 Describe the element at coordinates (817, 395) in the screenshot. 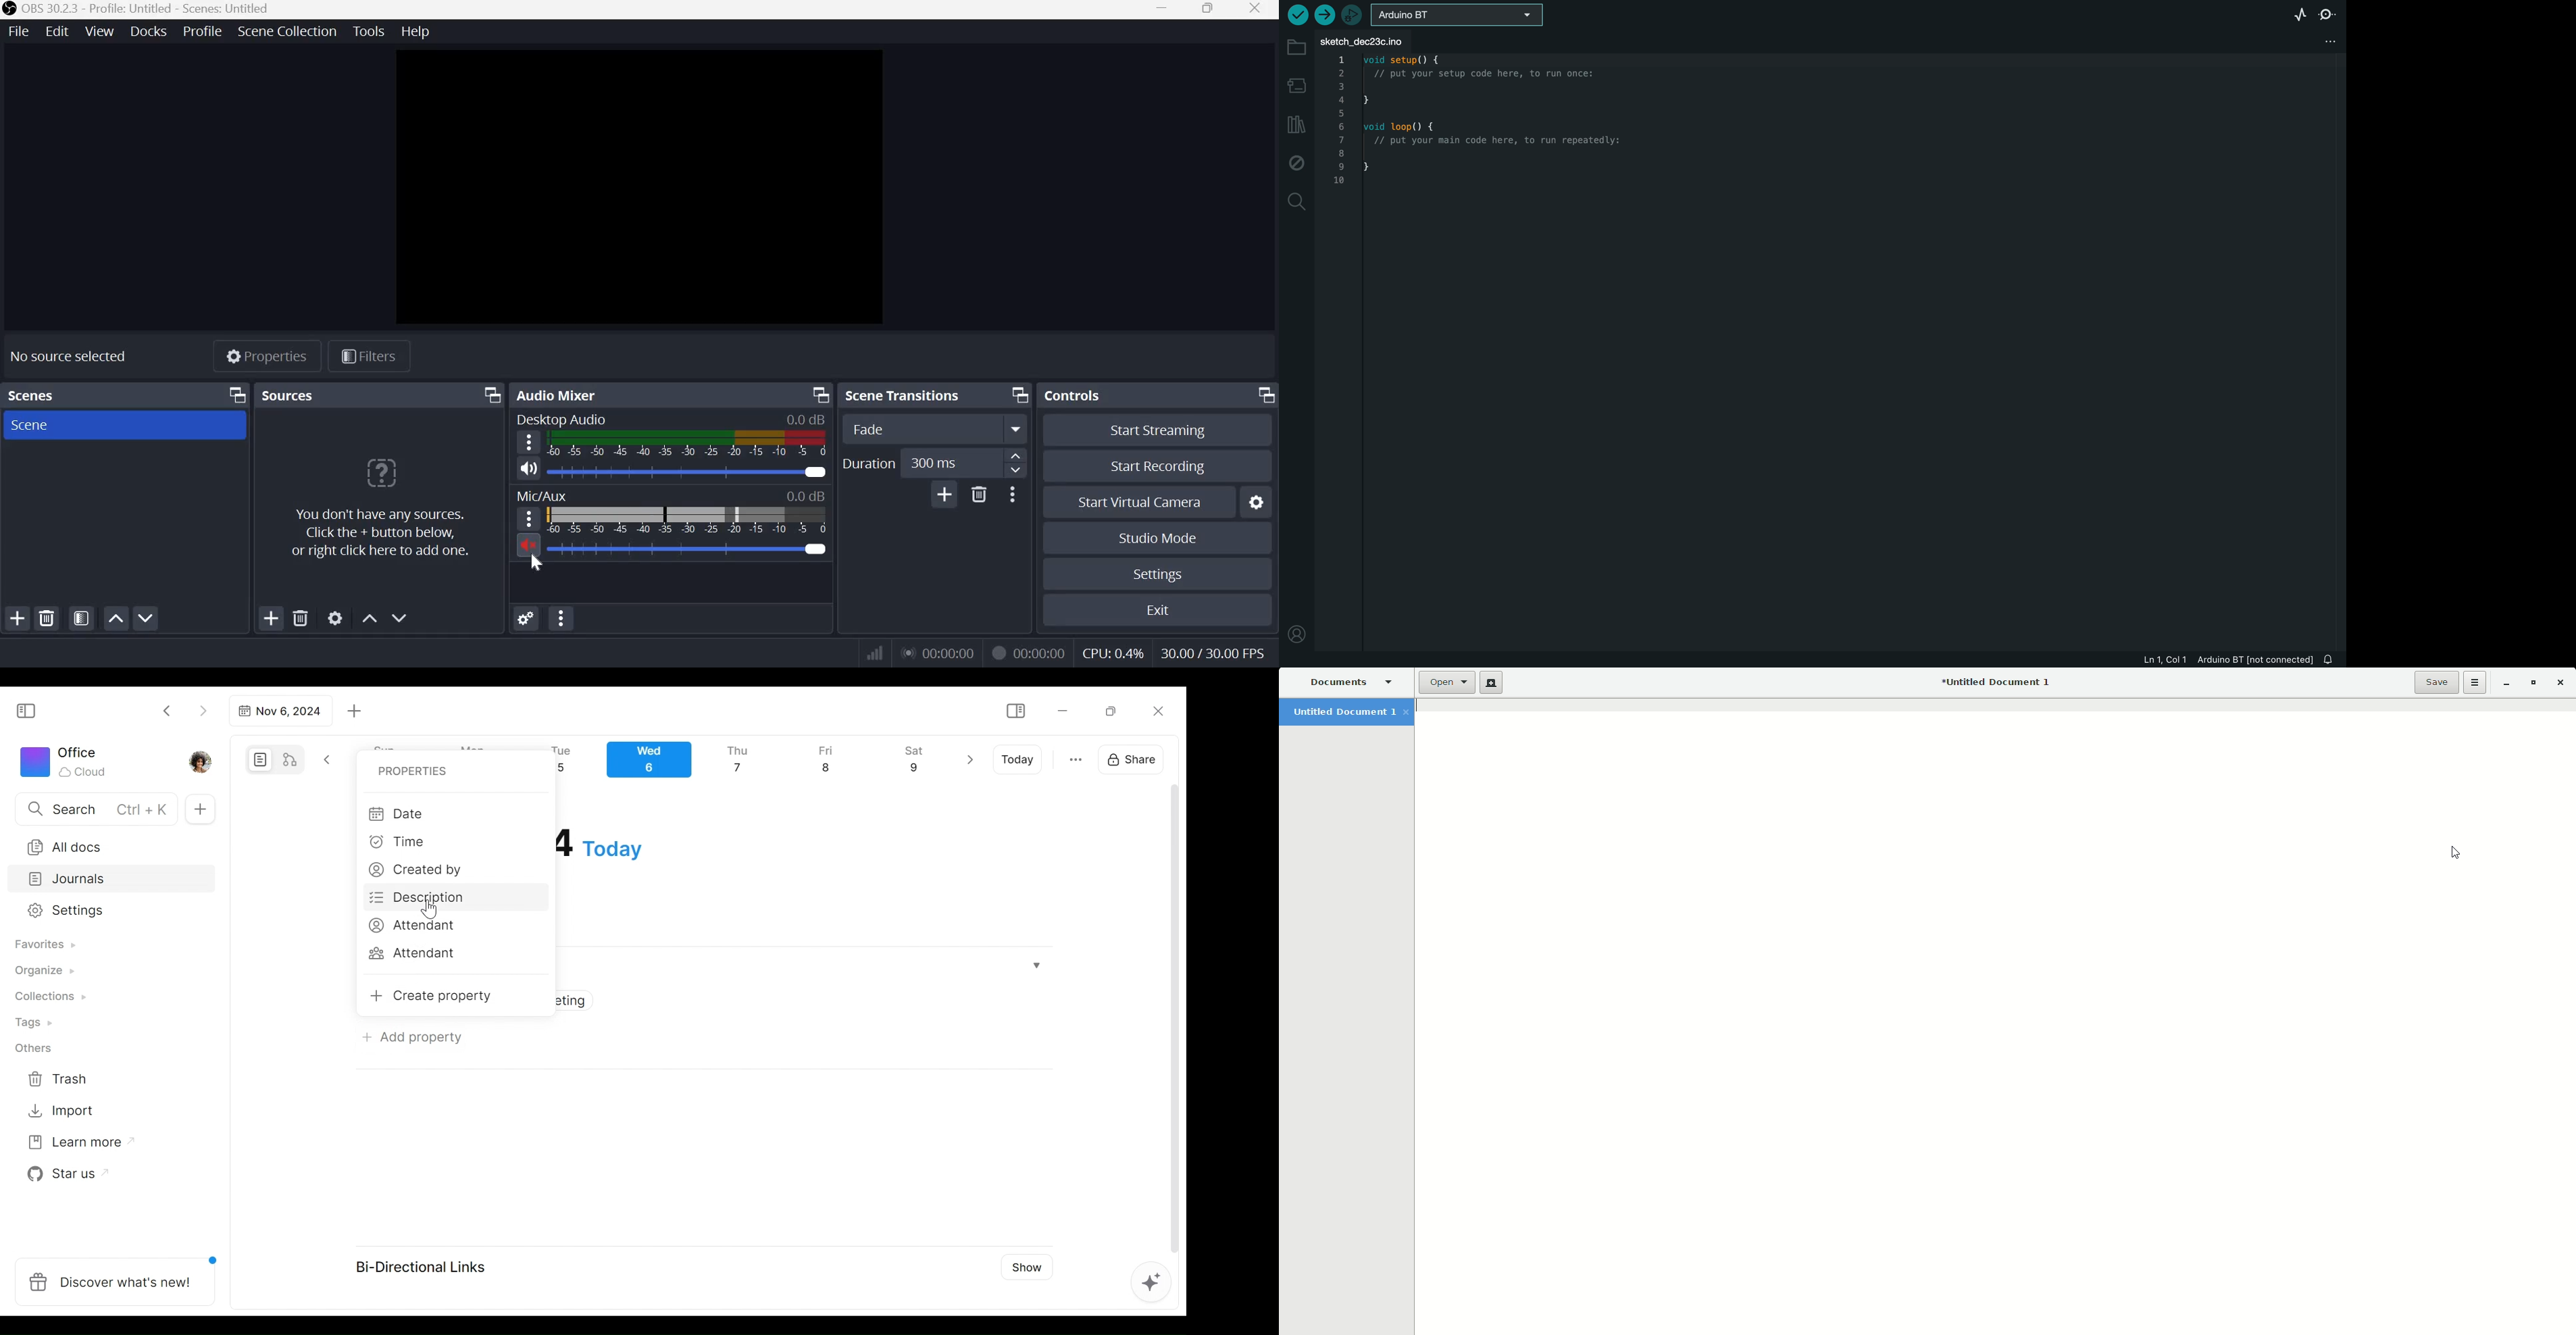

I see `Dock Options icon` at that location.